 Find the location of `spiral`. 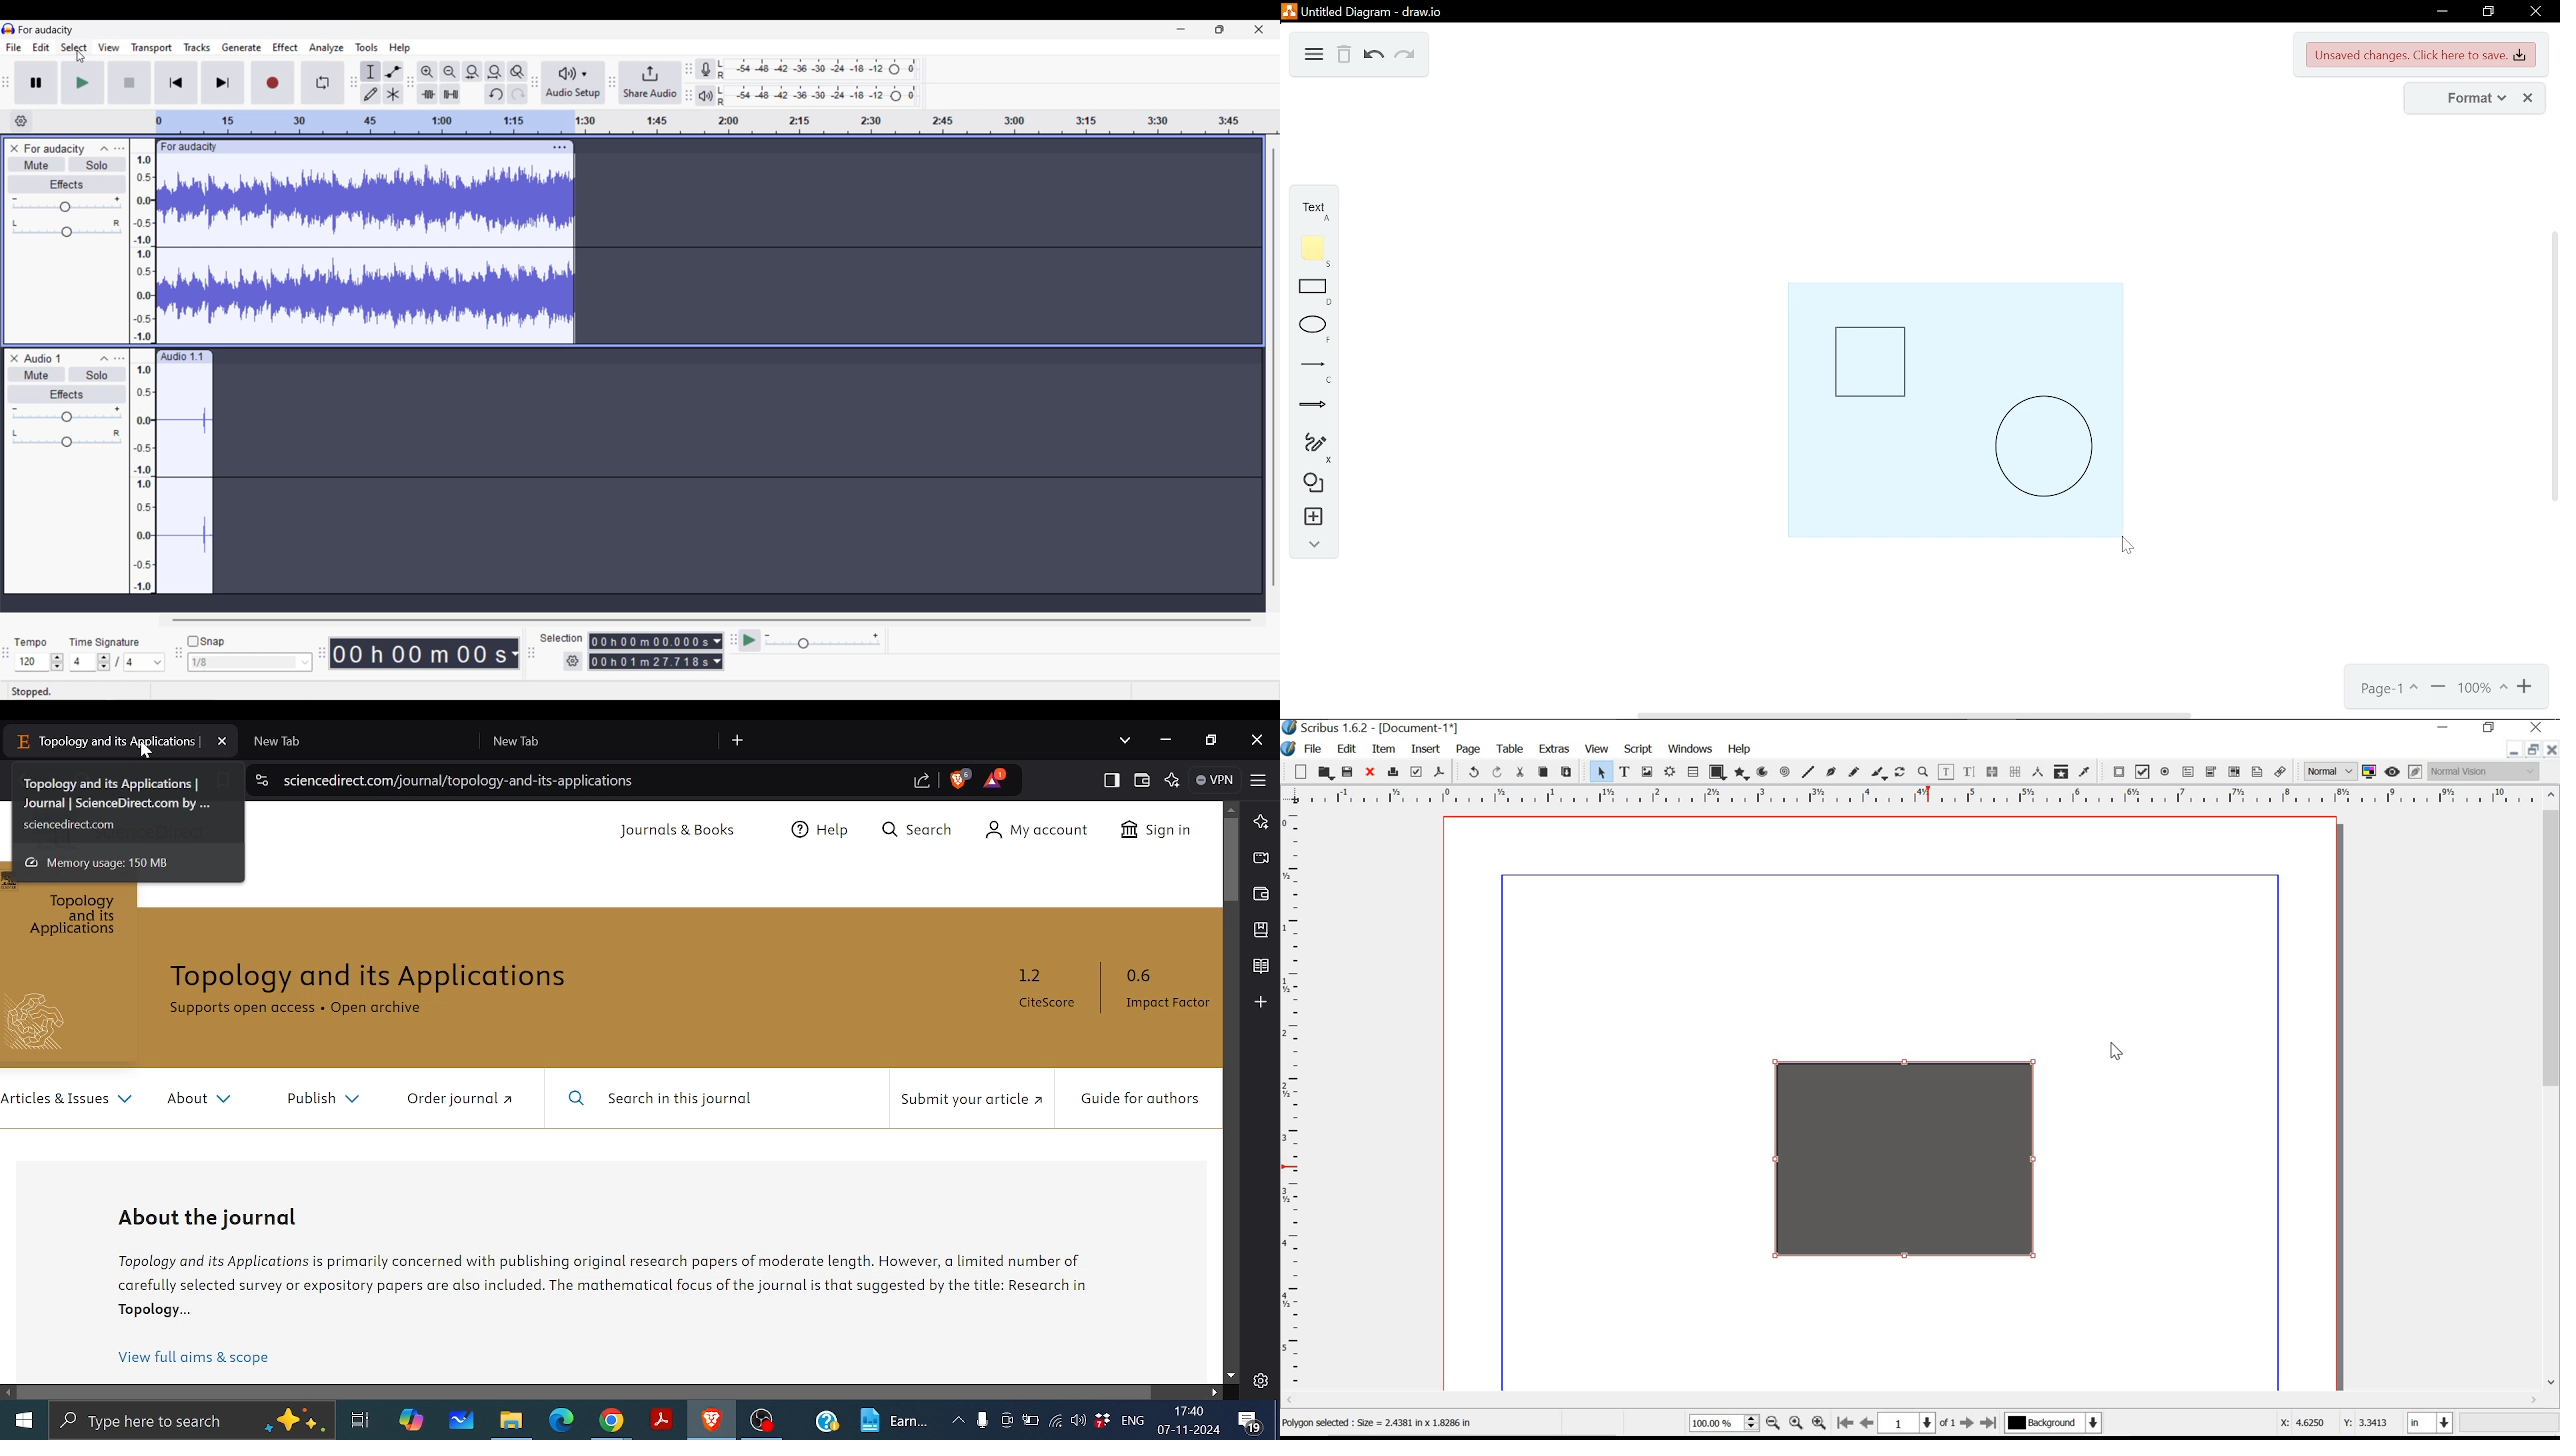

spiral is located at coordinates (1784, 771).